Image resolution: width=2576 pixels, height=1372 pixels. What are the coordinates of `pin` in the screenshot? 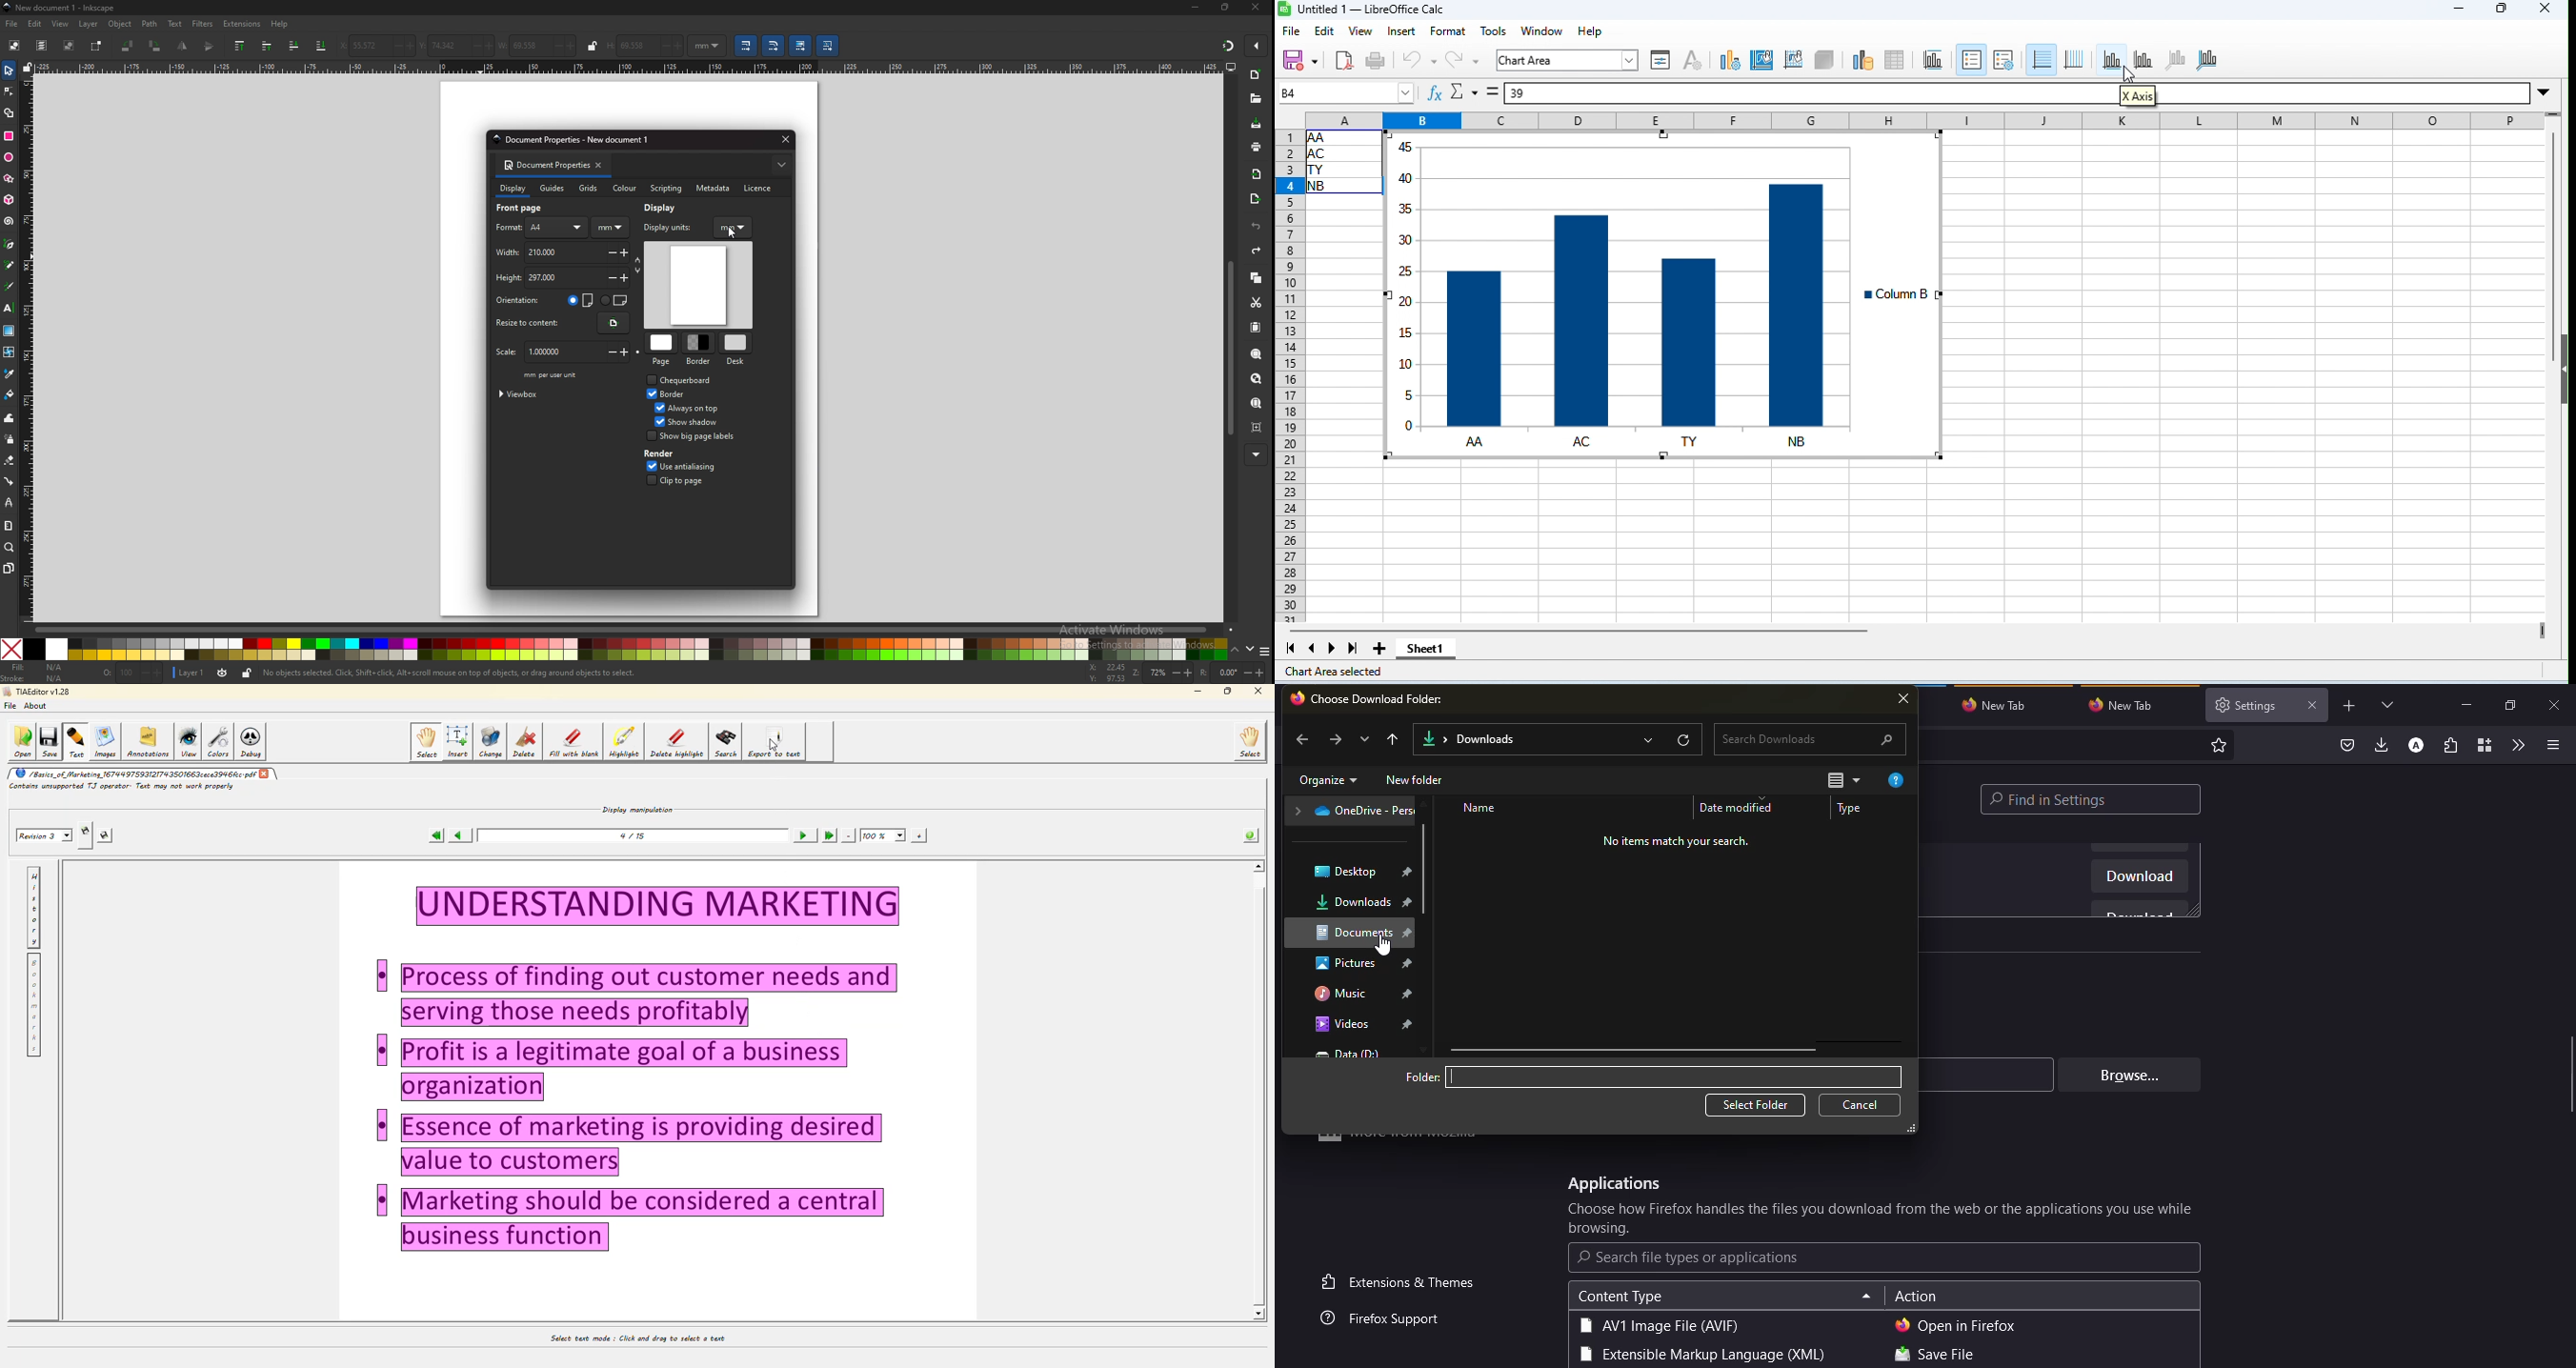 It's located at (1411, 993).